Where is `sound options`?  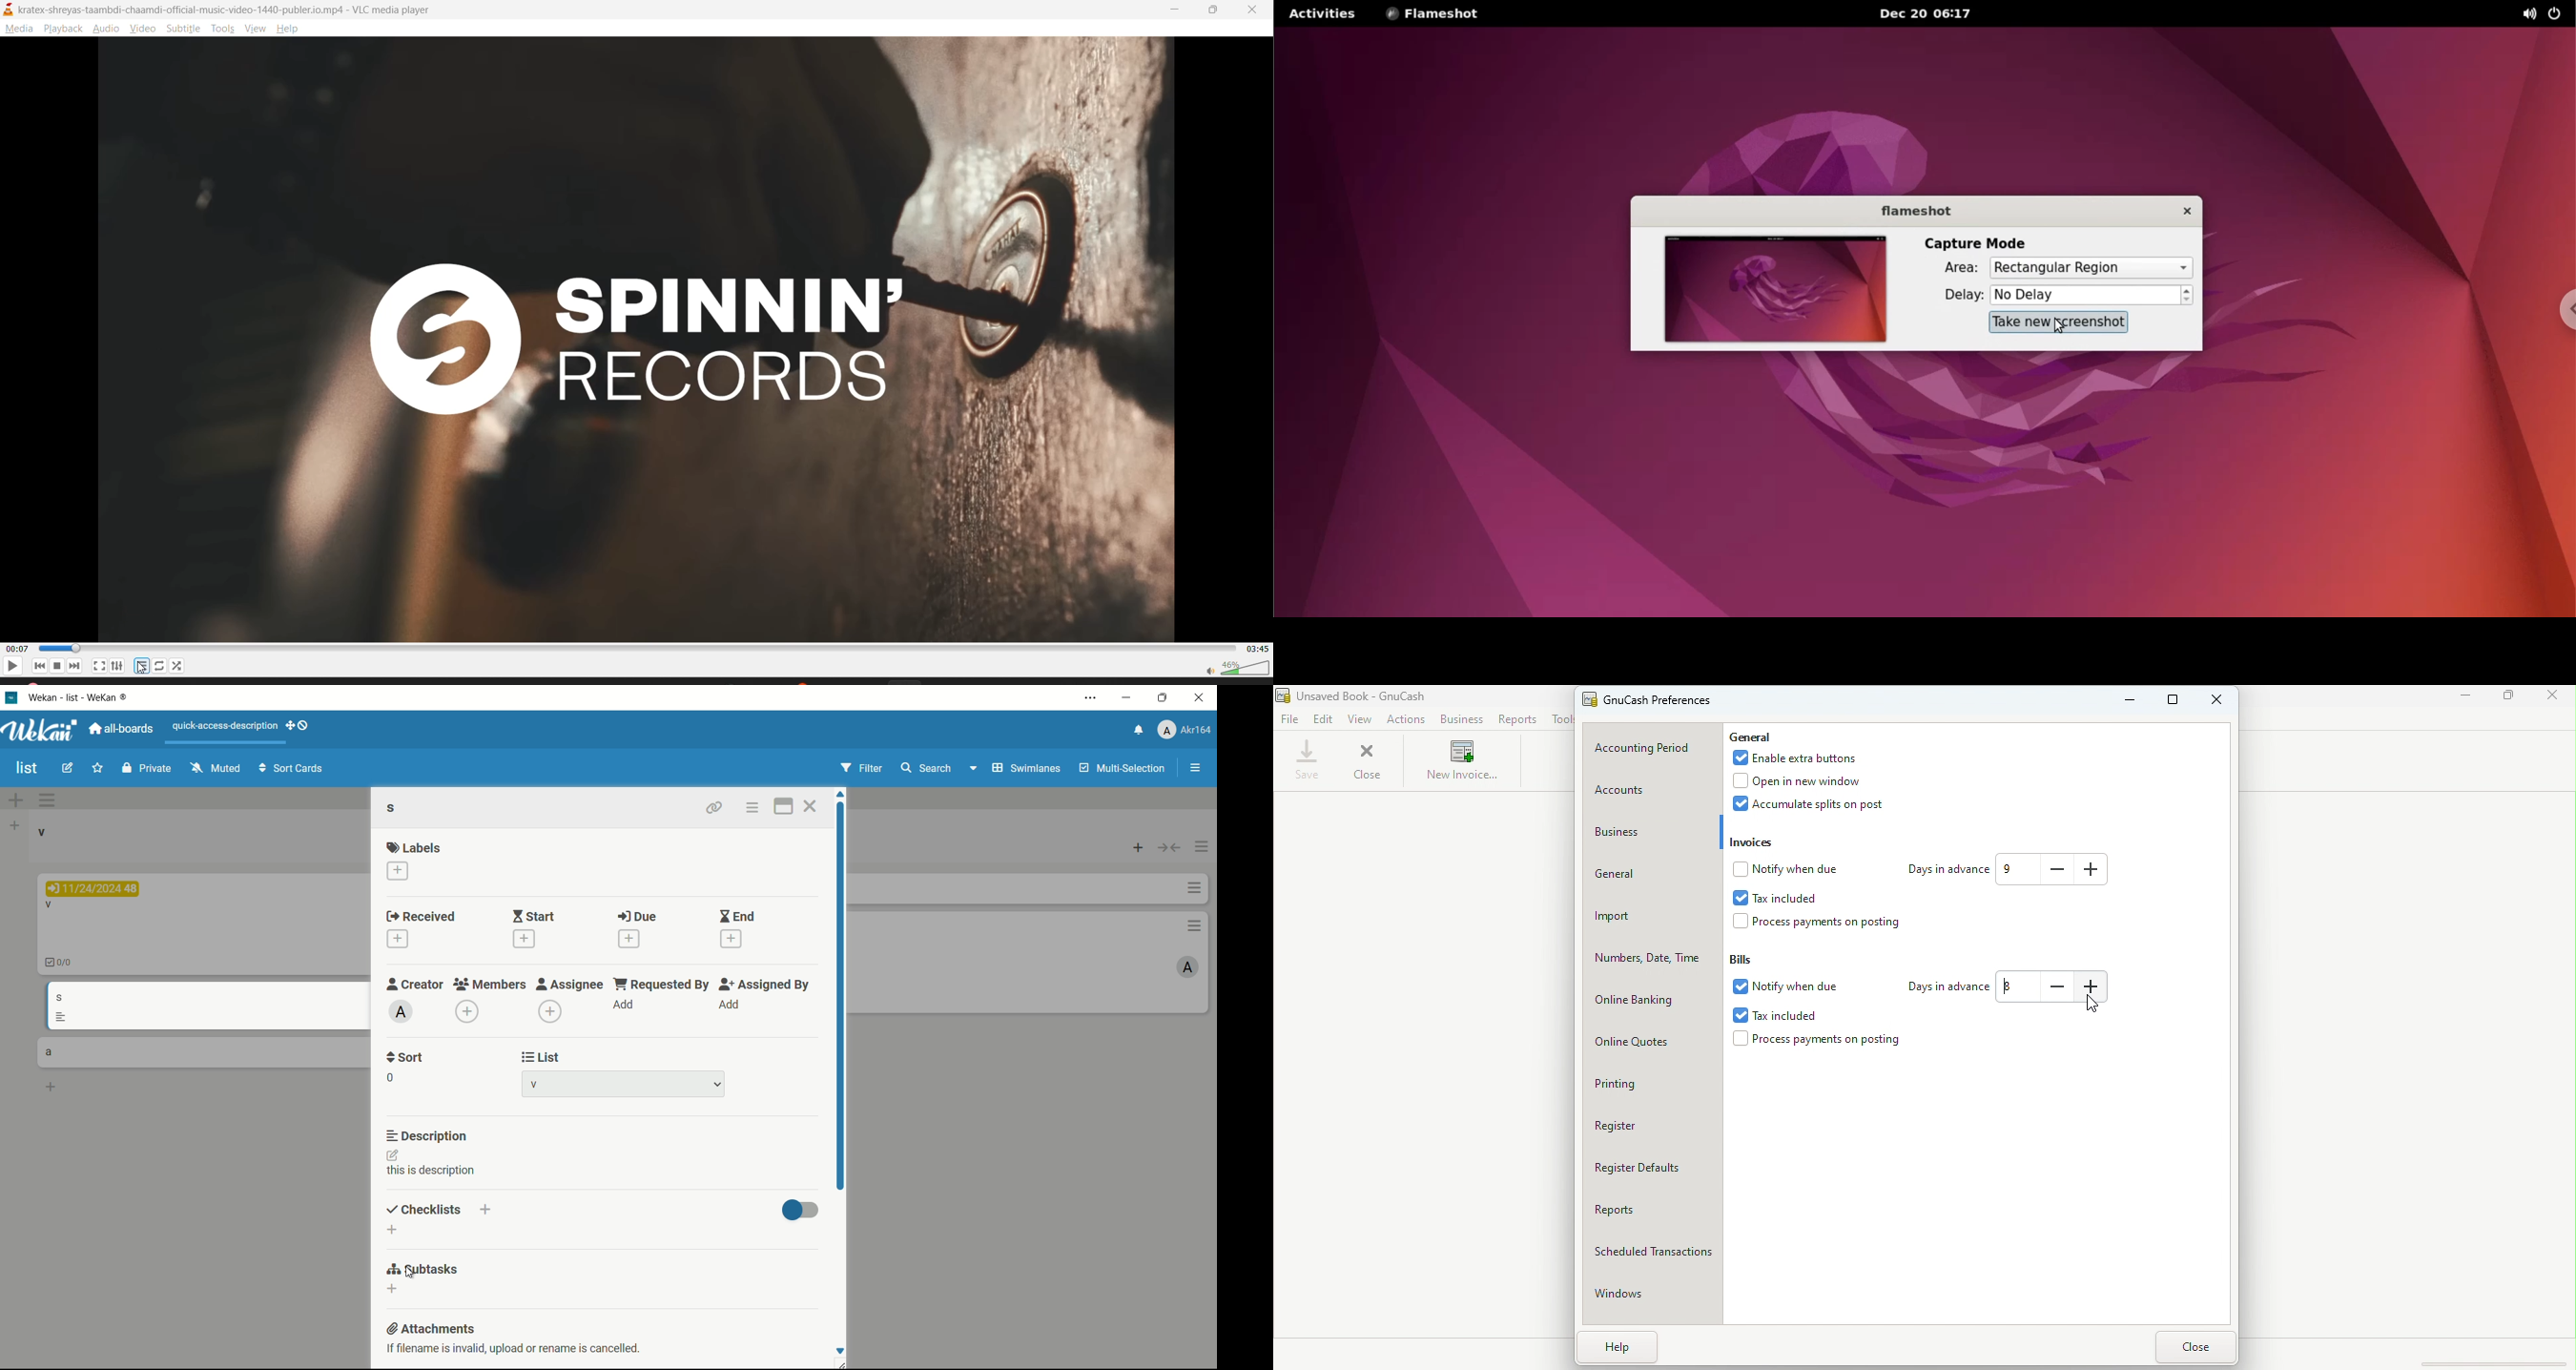 sound options is located at coordinates (2526, 14).